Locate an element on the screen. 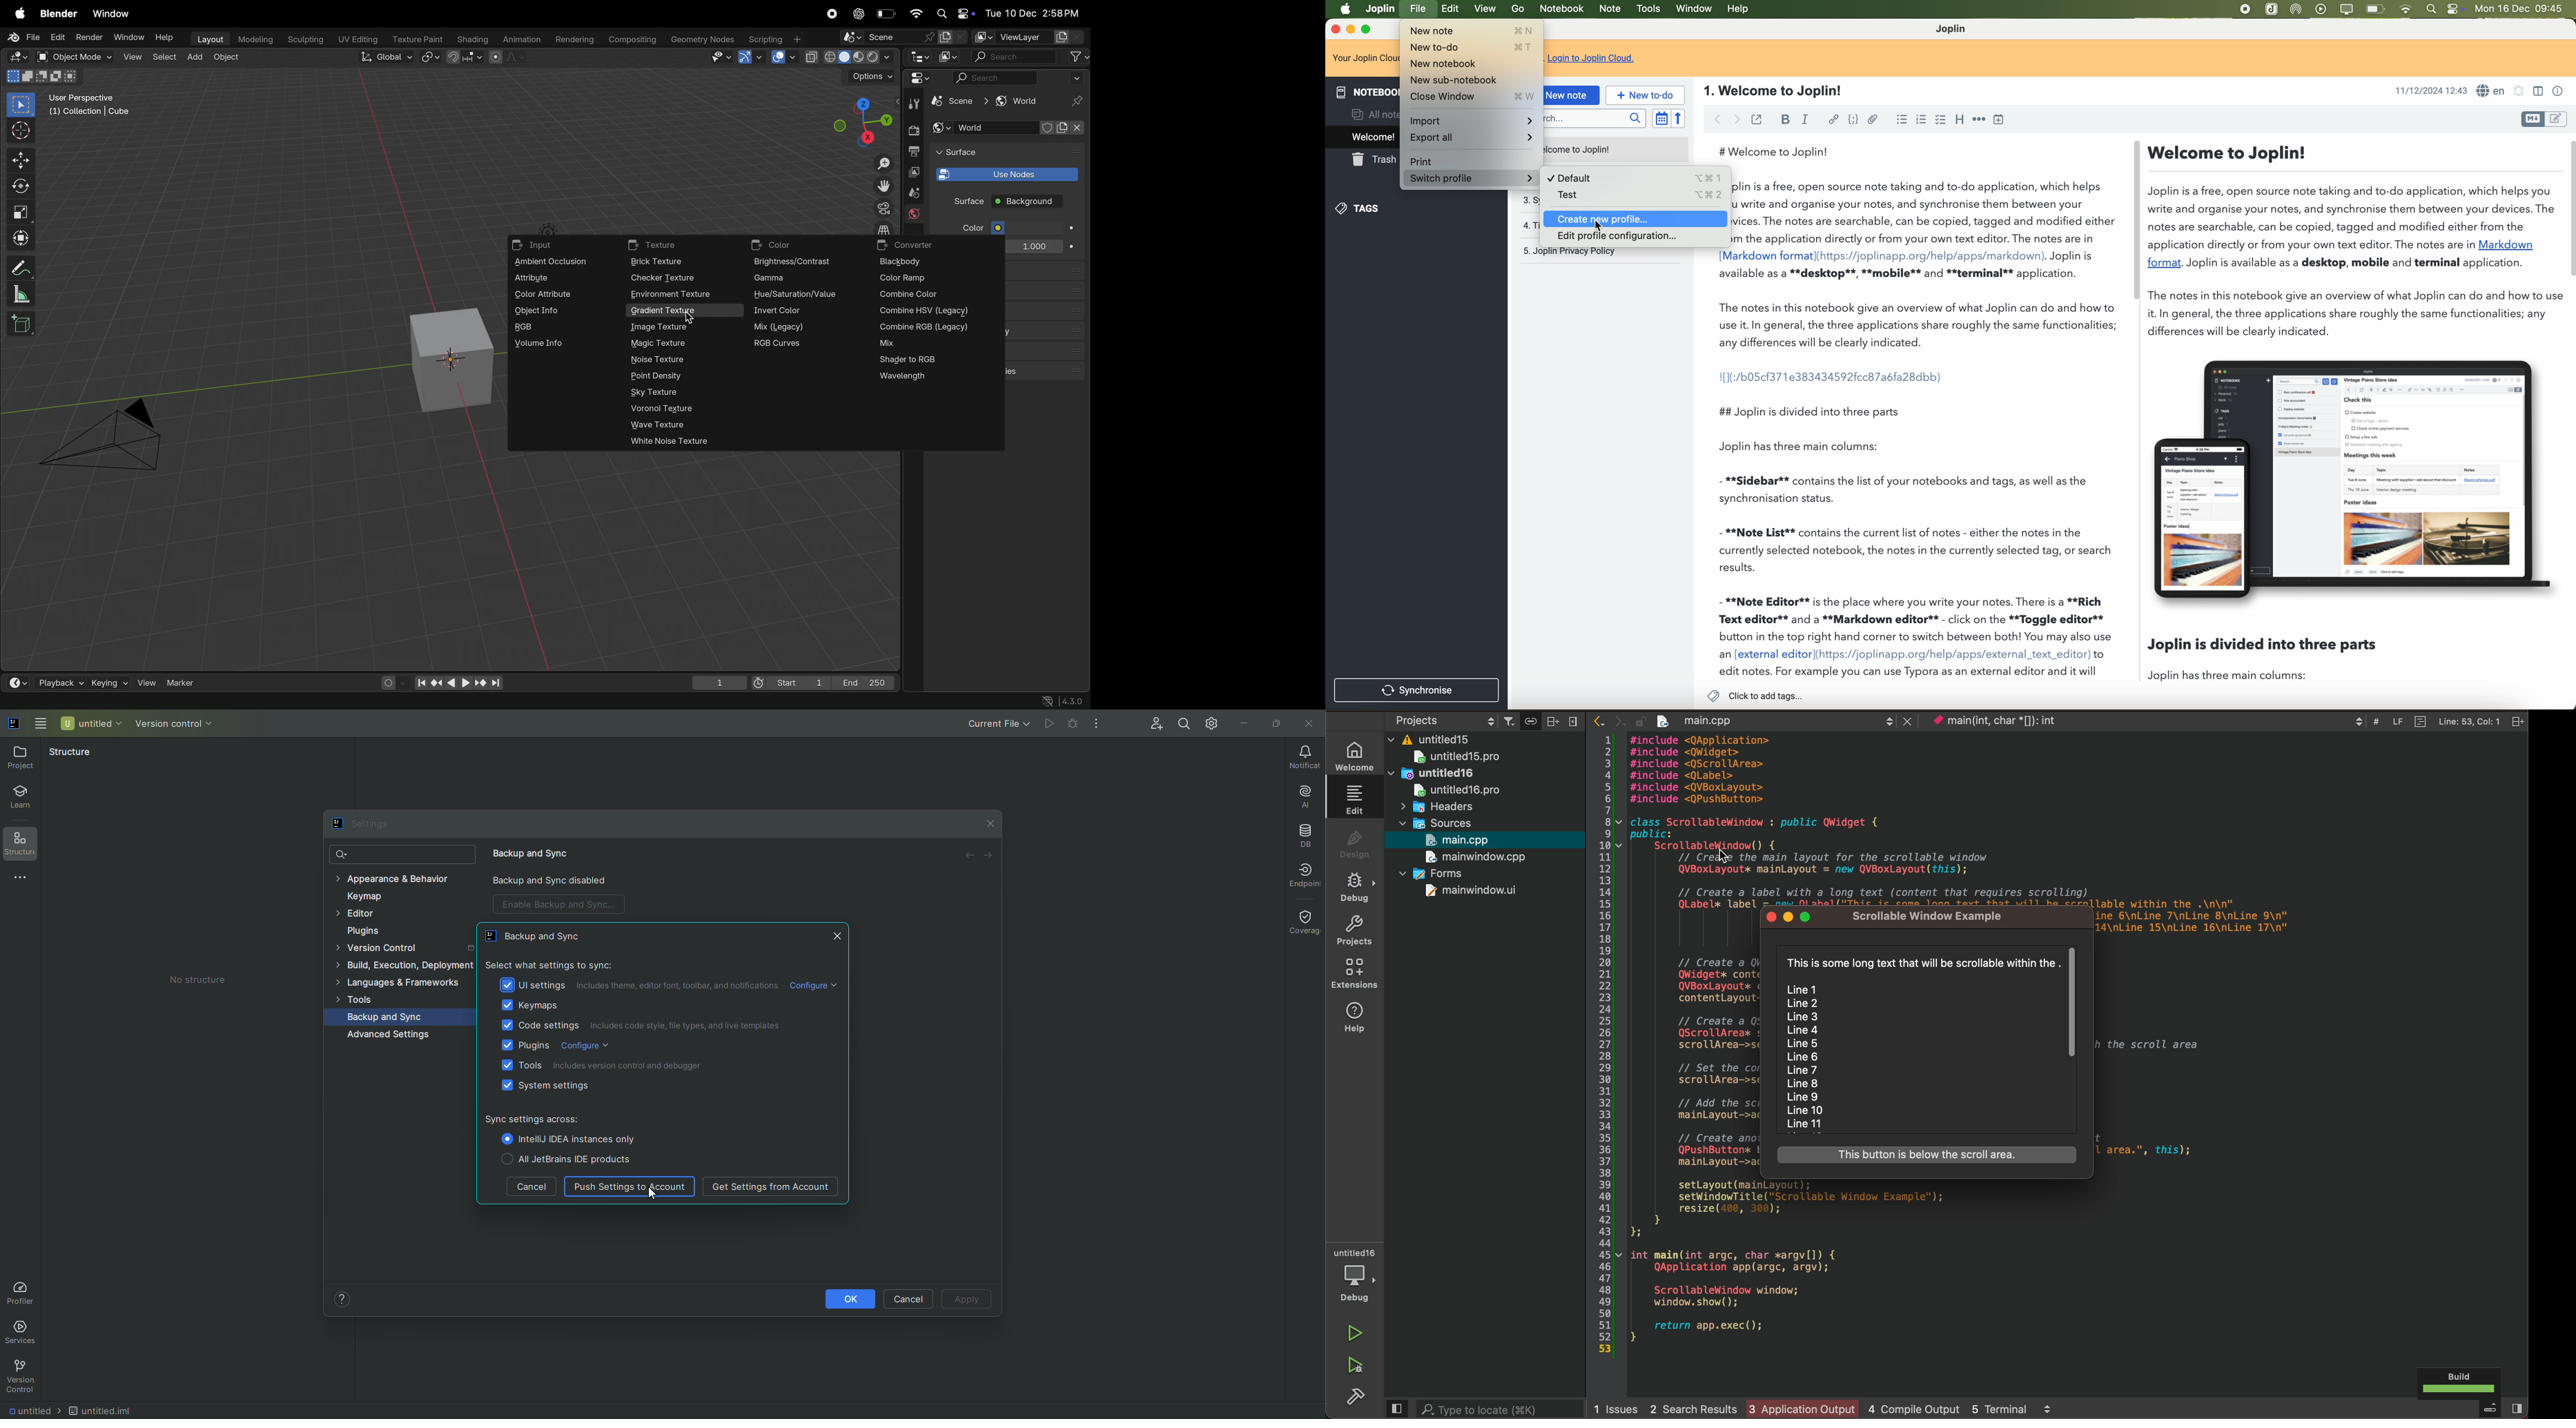 This screenshot has height=1428, width=2576. toggle editors is located at coordinates (2531, 119).